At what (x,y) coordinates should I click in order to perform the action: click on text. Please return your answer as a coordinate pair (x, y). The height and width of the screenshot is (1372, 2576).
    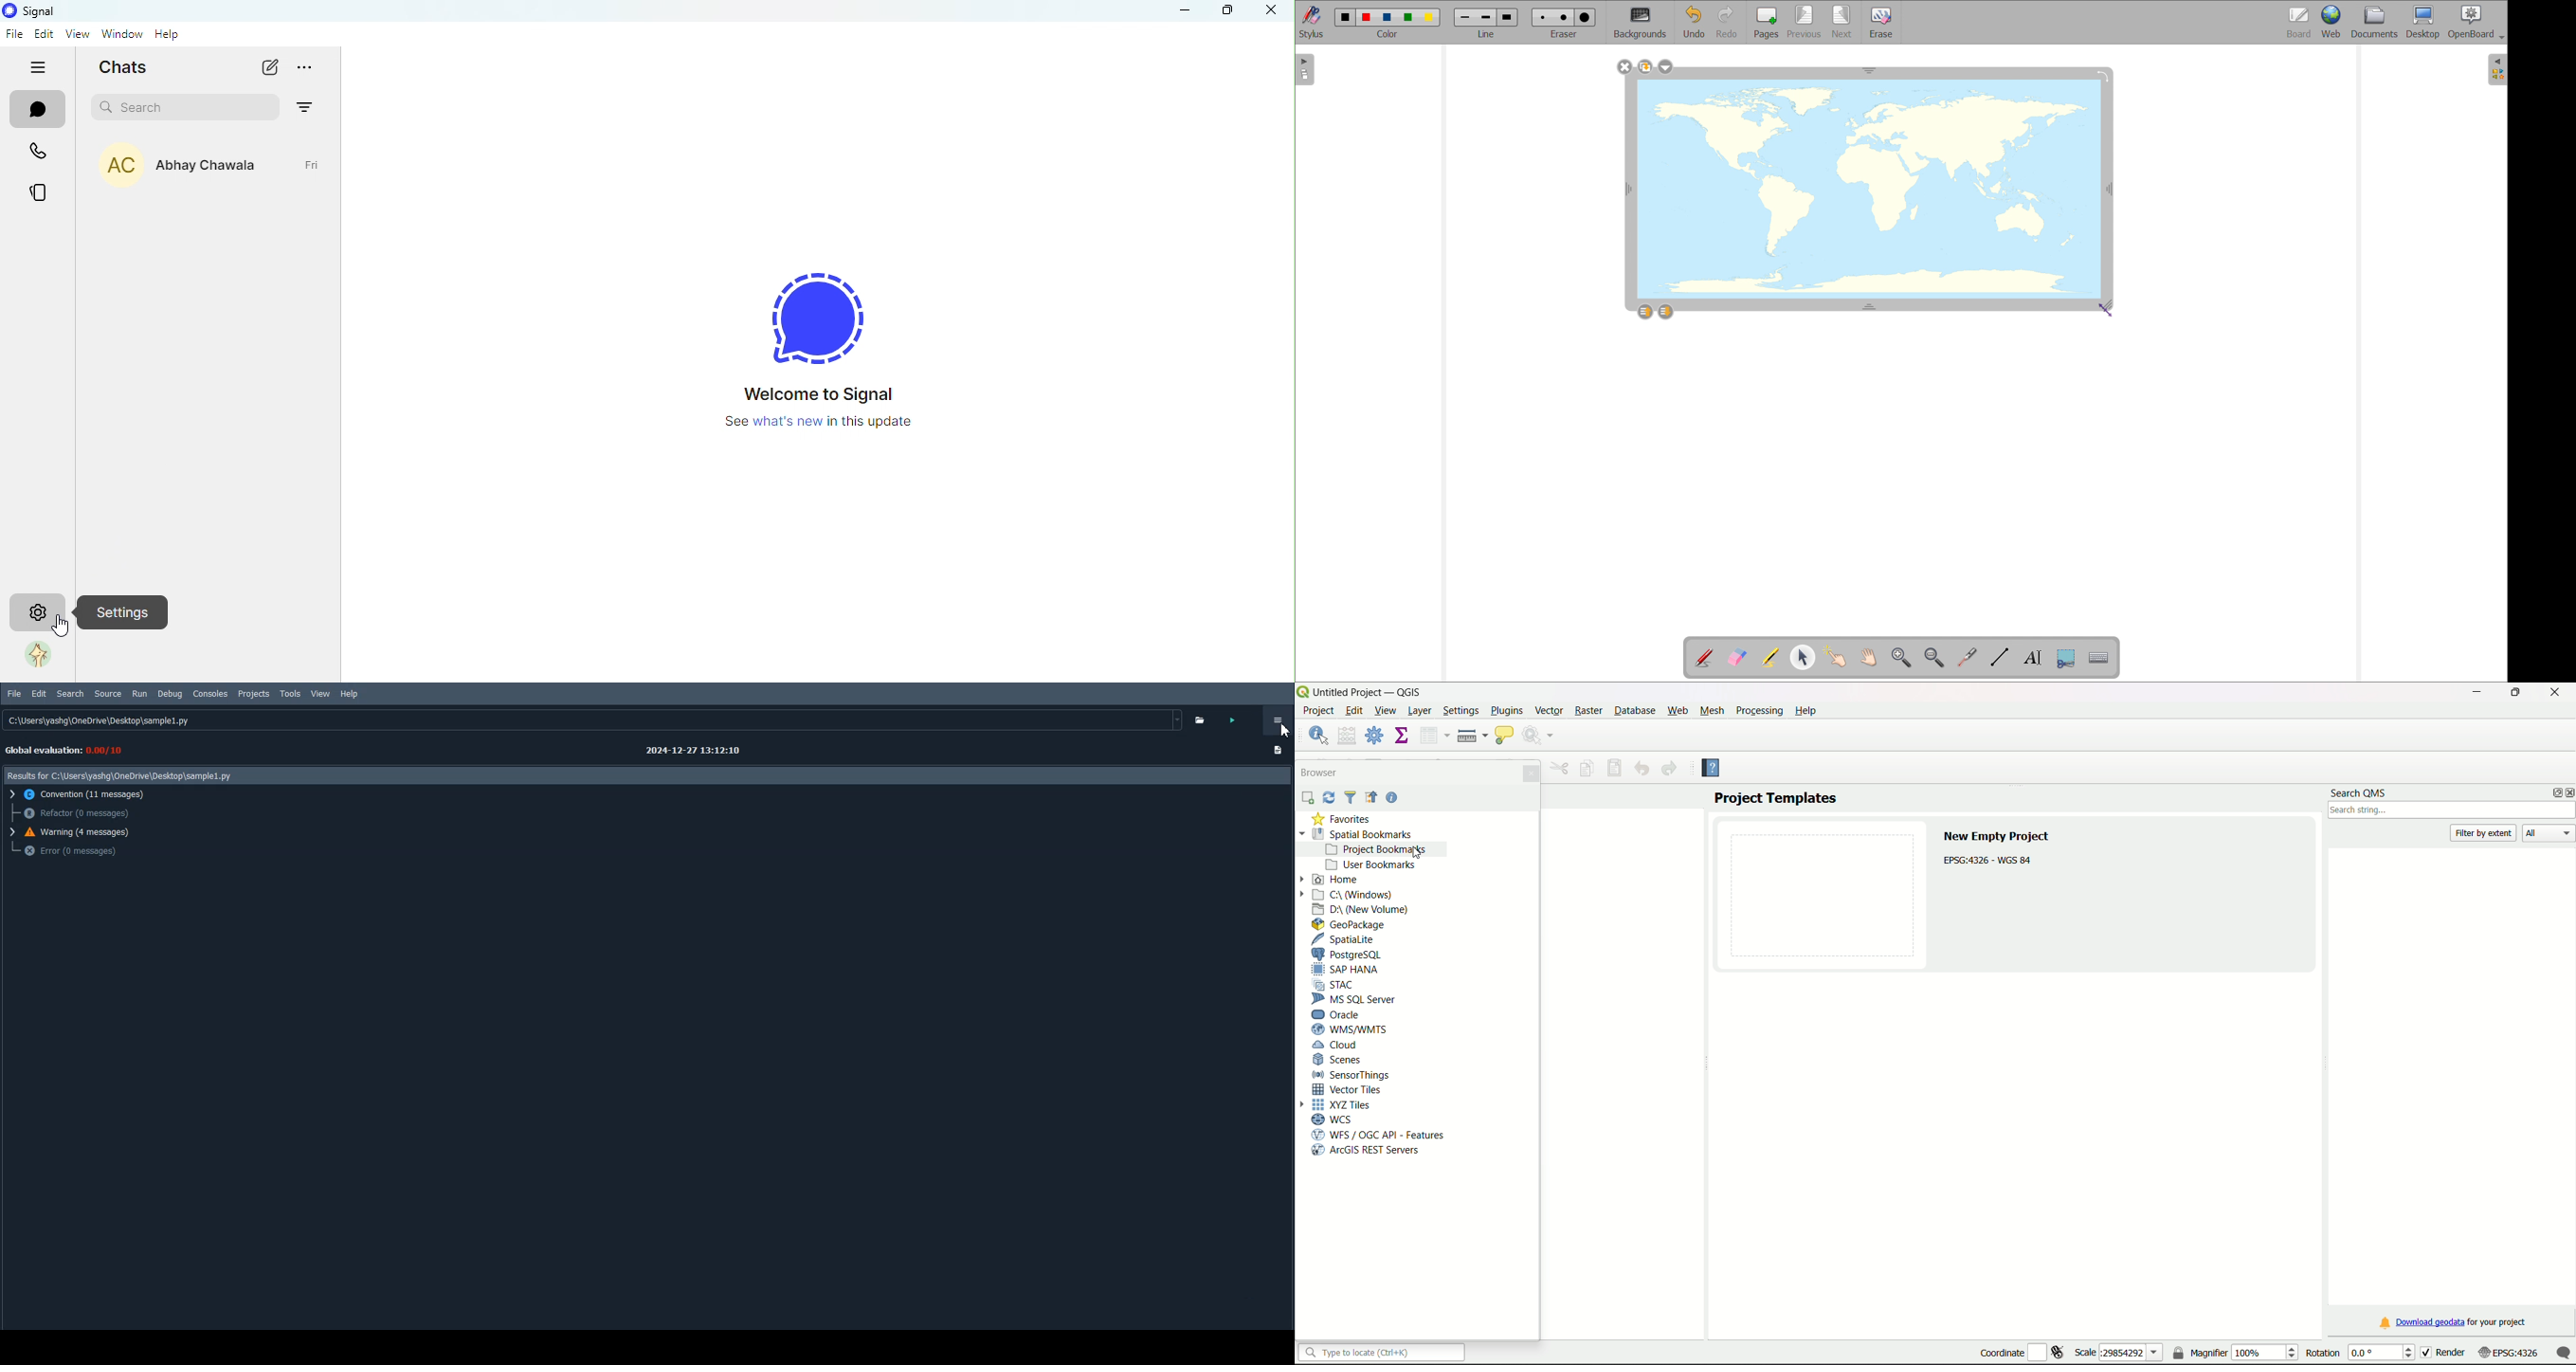
    Looking at the image, I should click on (2000, 850).